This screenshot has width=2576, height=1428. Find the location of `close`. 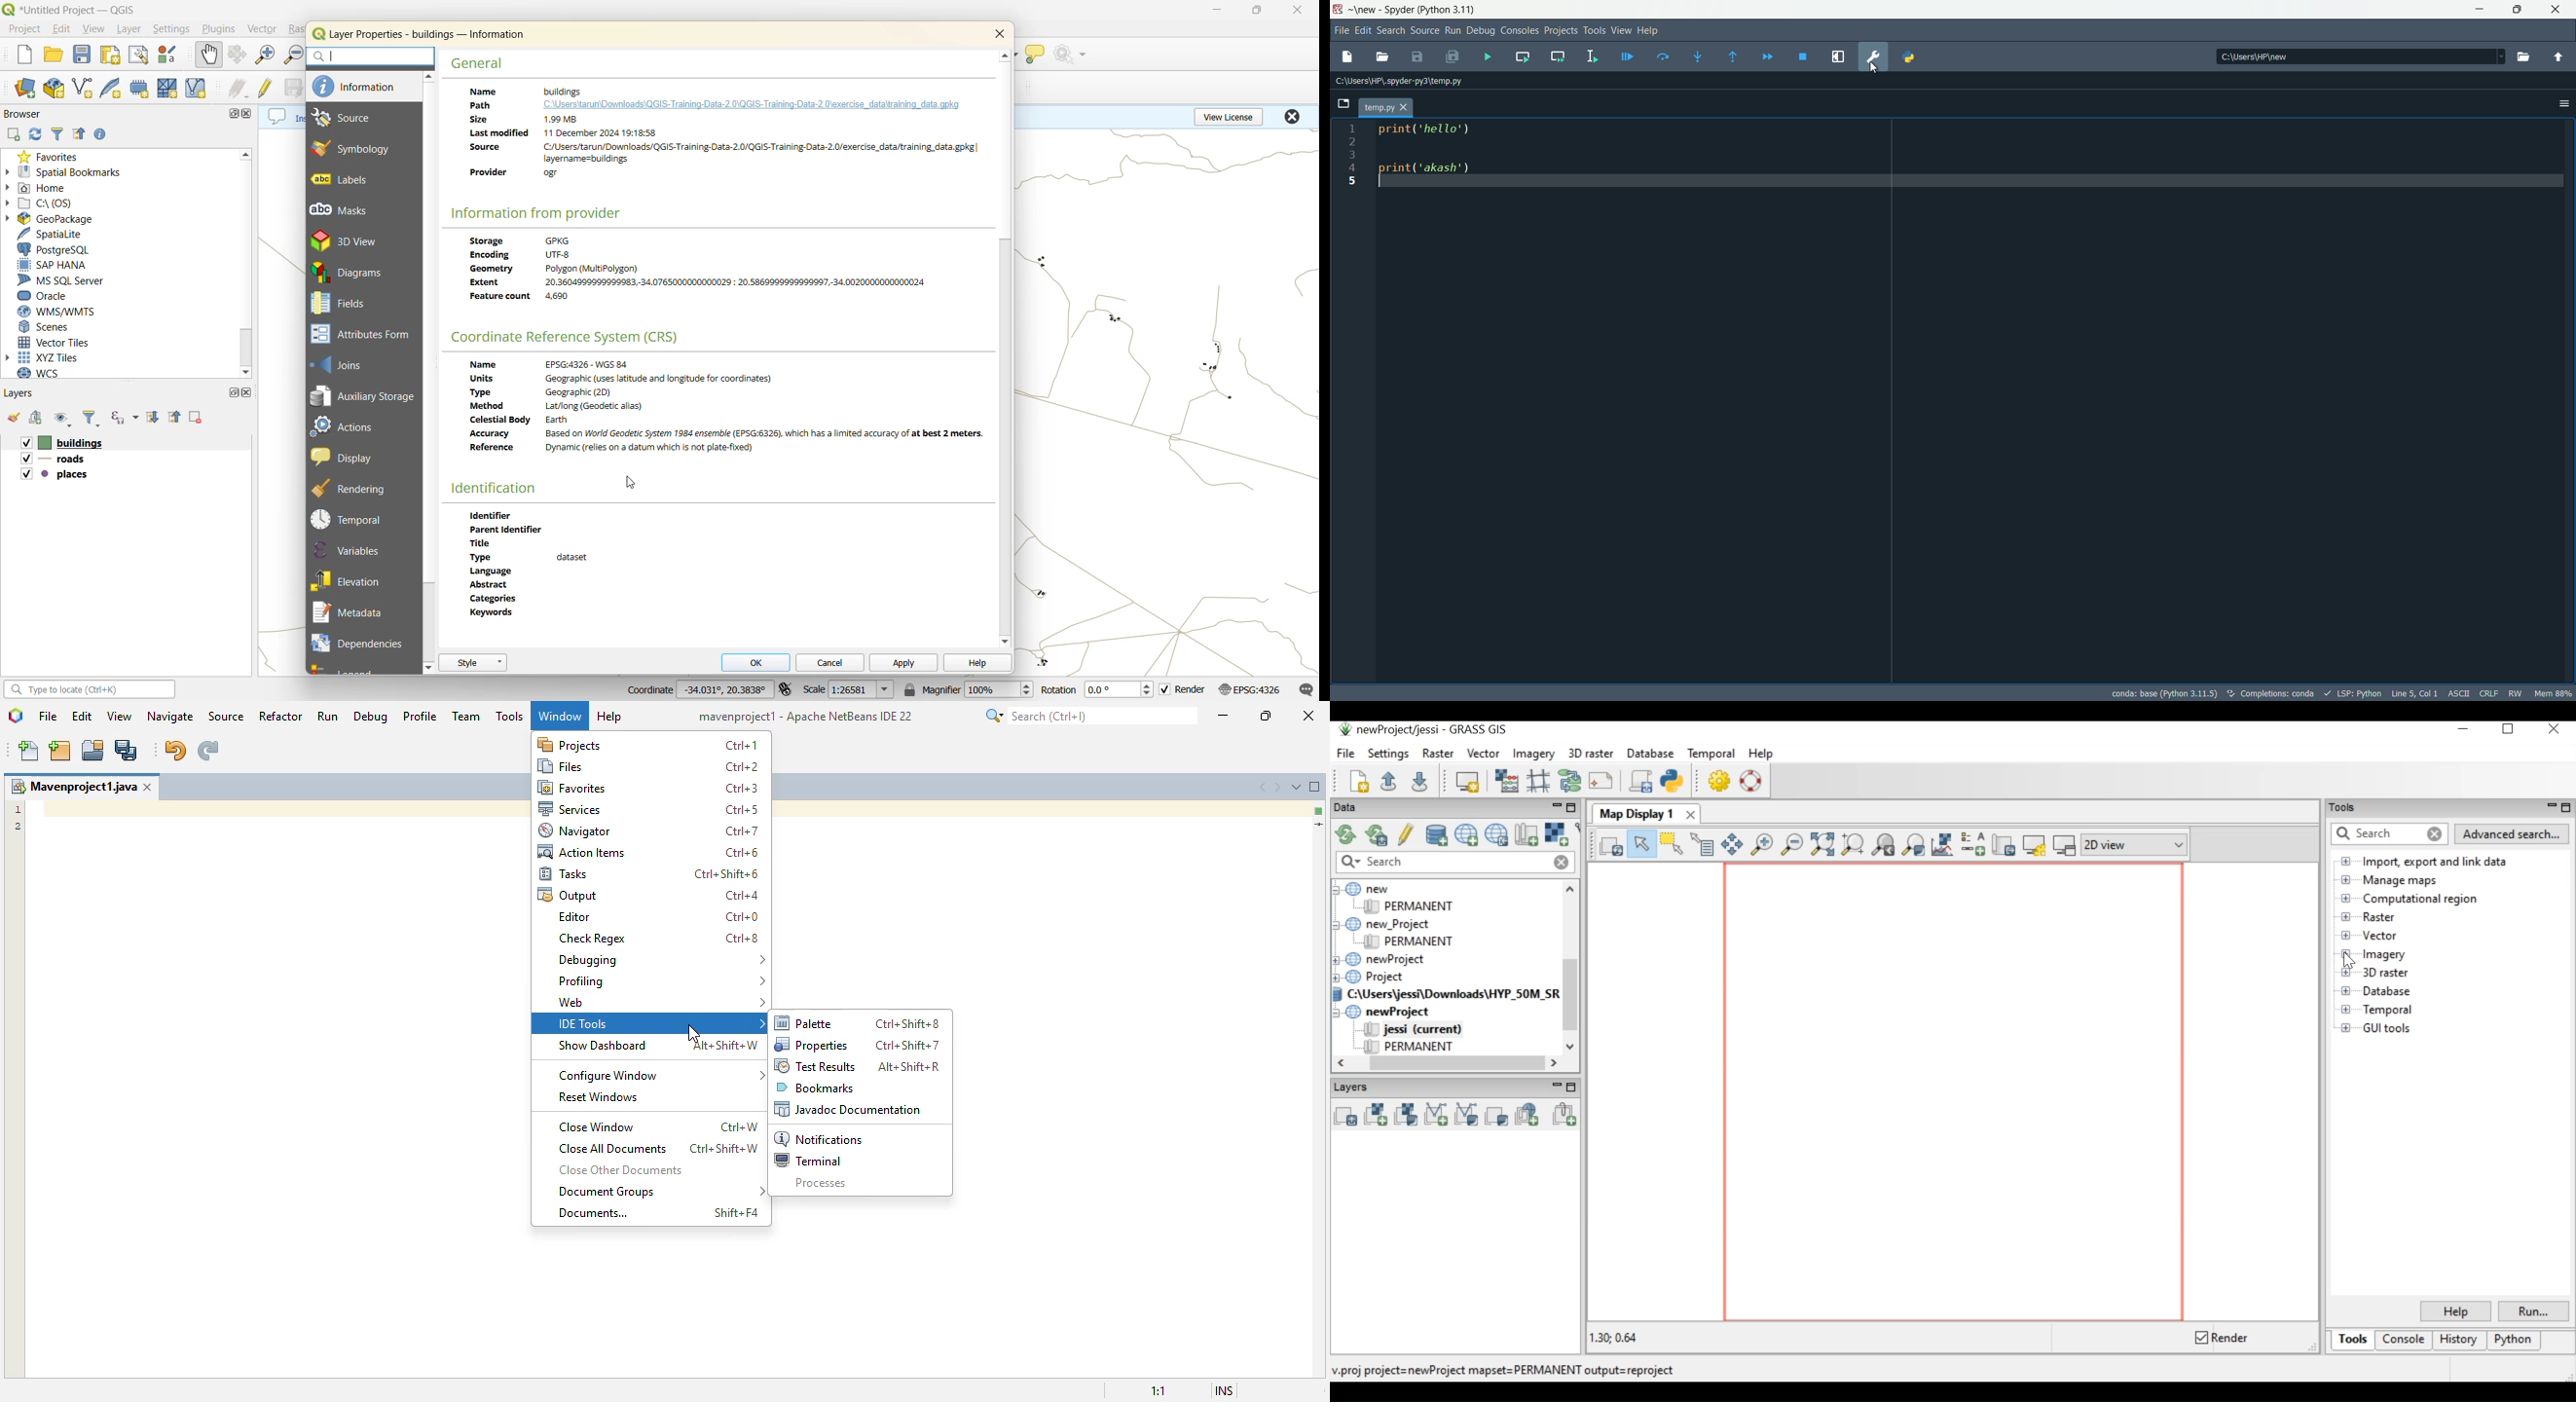

close is located at coordinates (1306, 717).